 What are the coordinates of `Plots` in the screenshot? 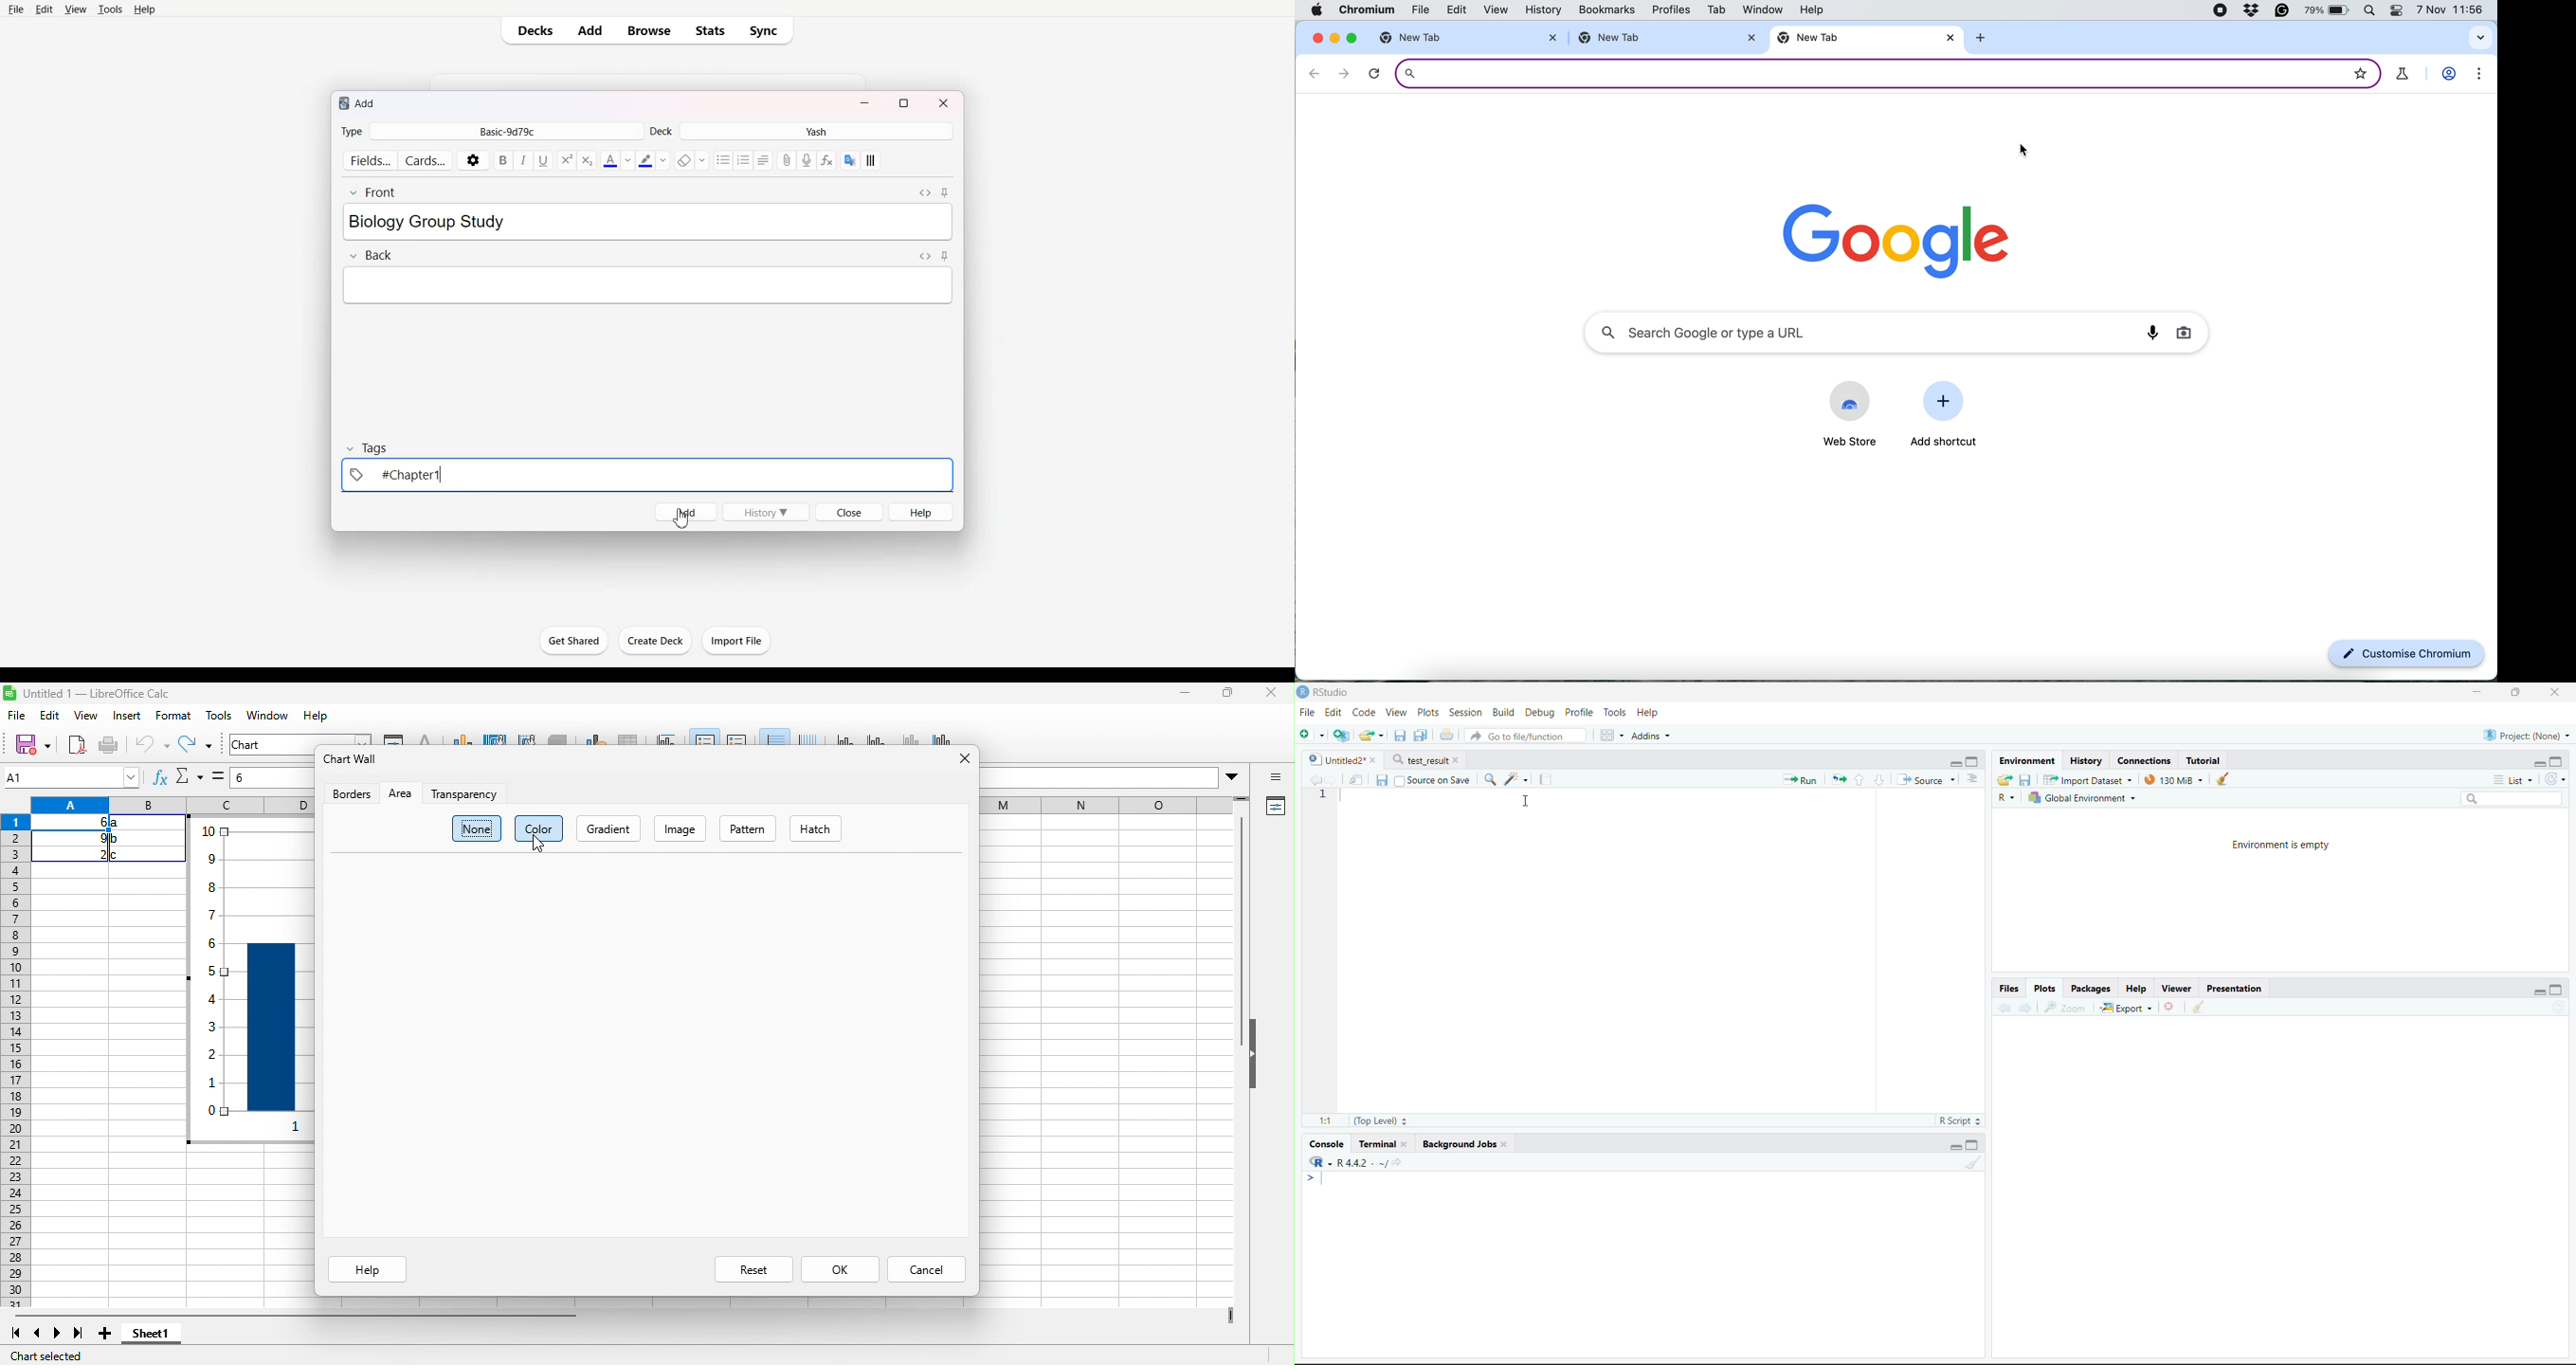 It's located at (1425, 711).